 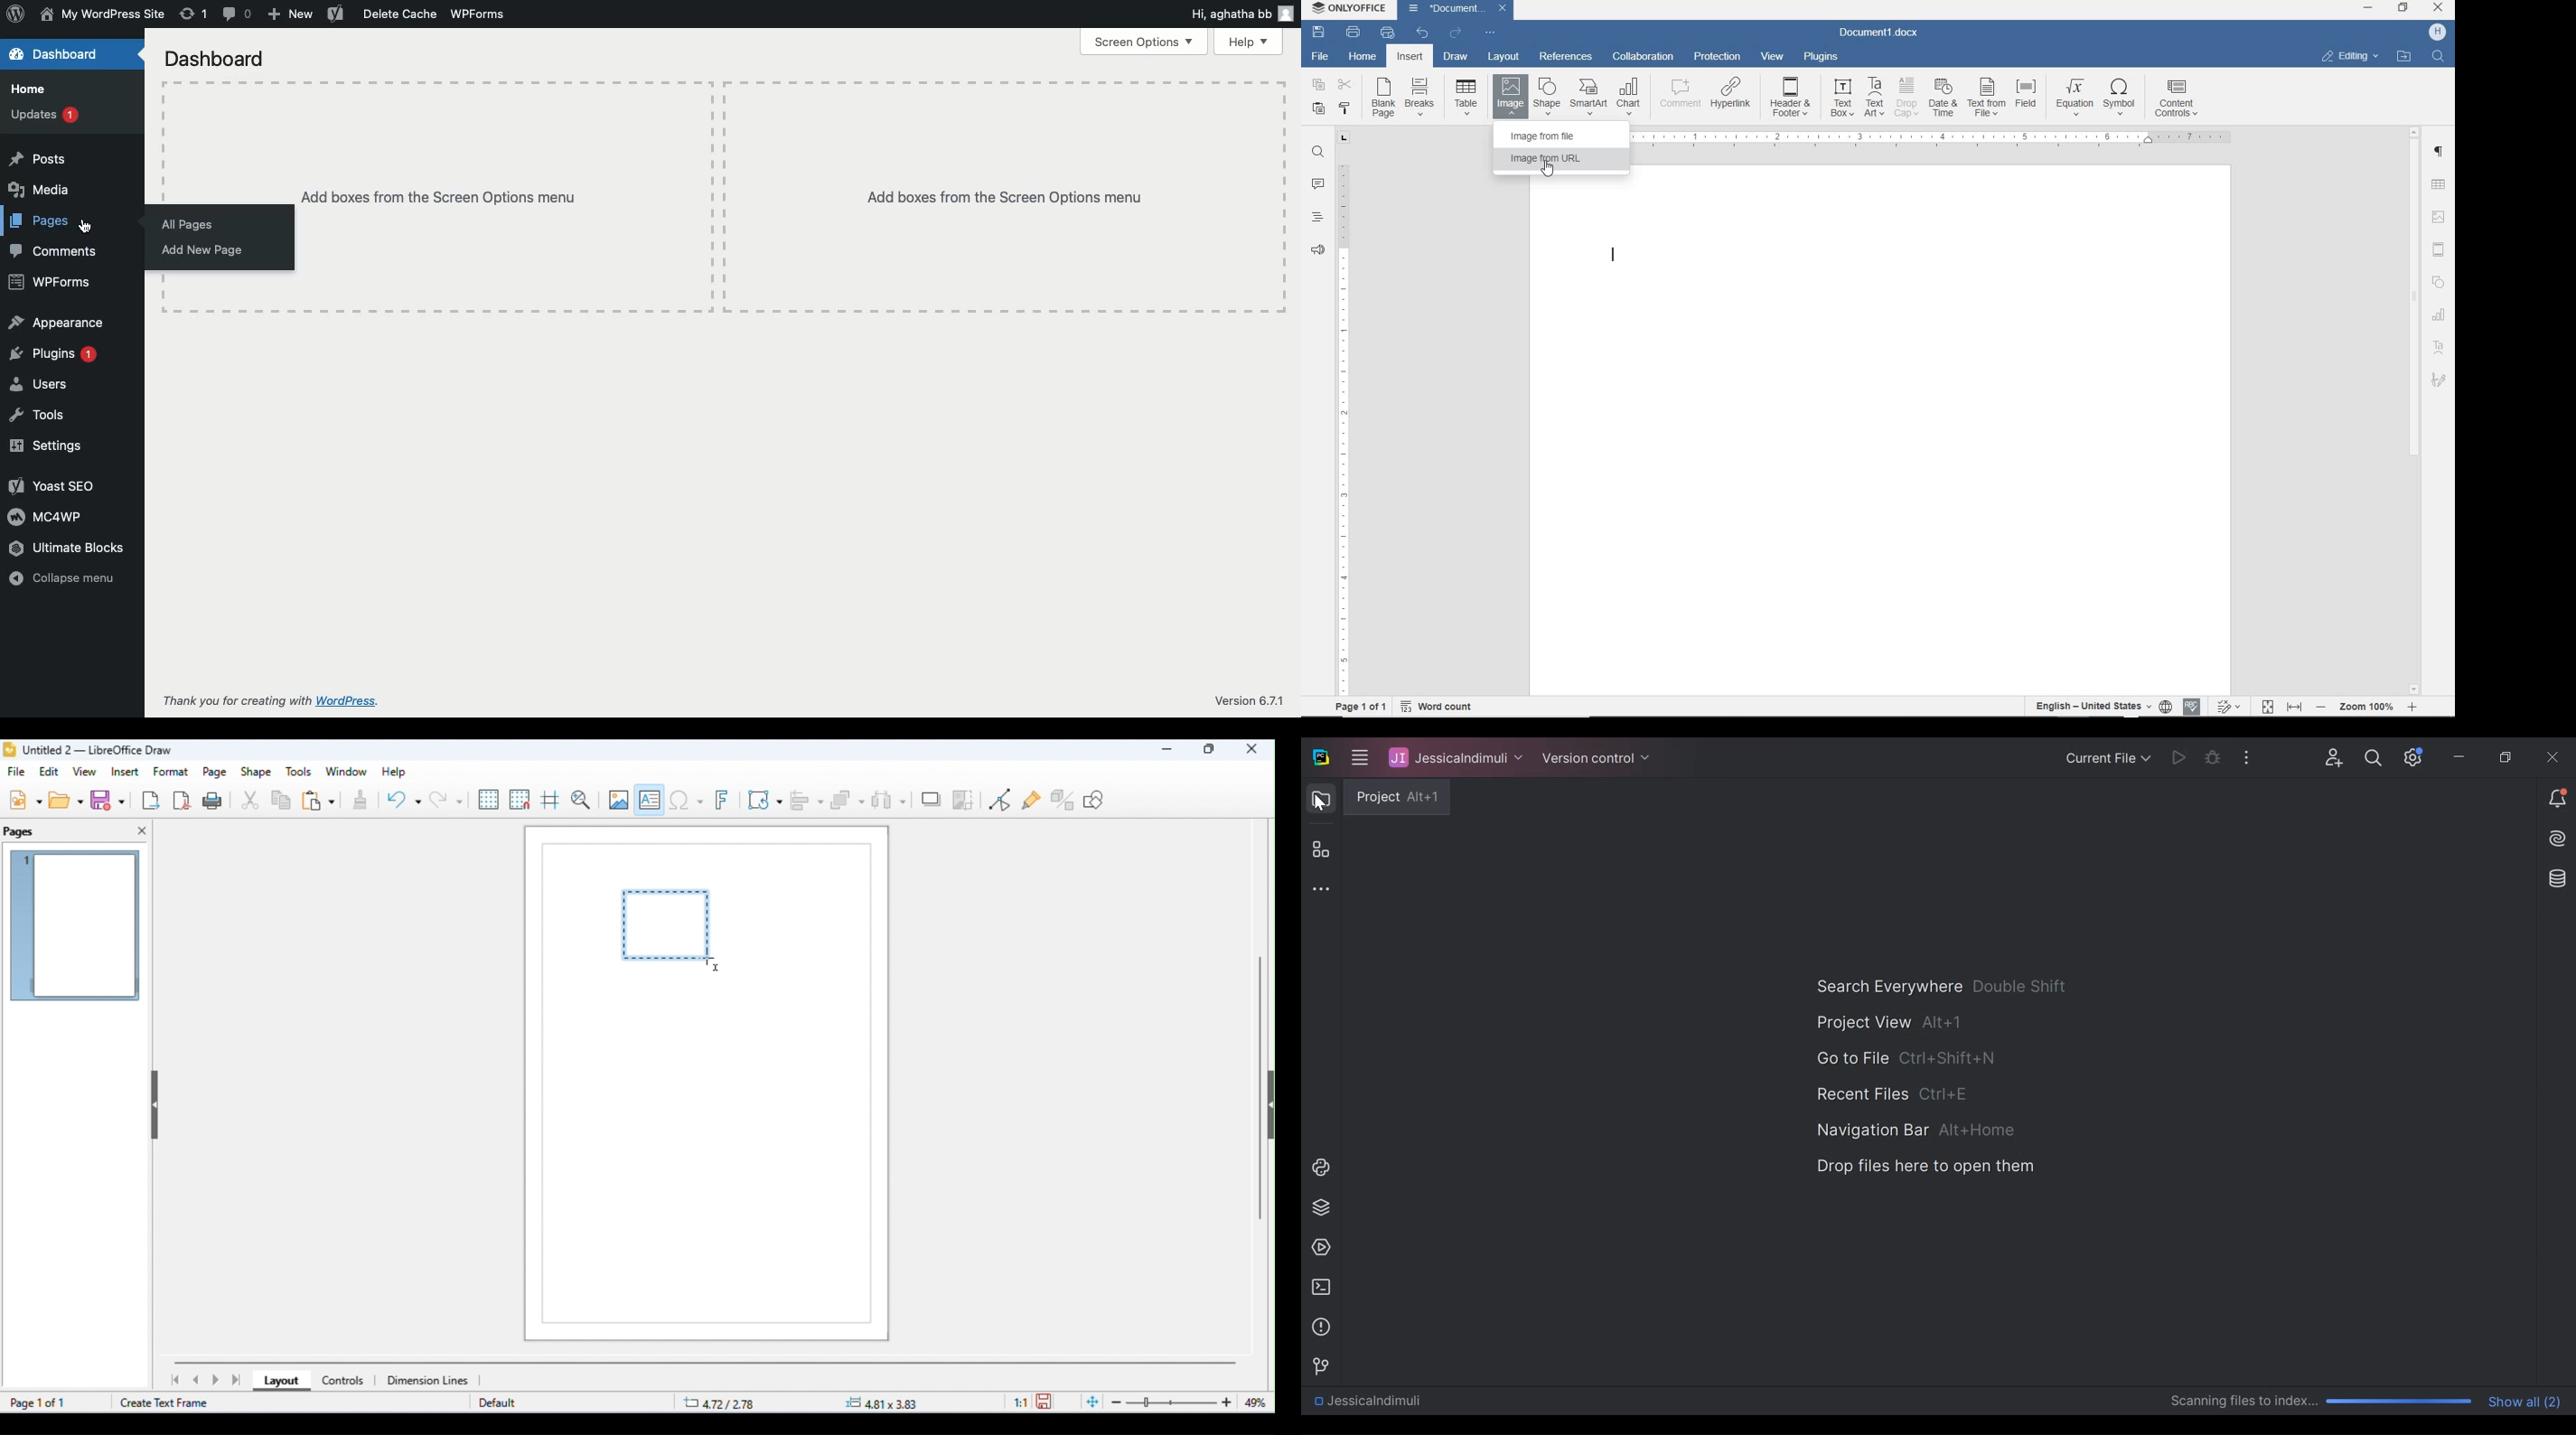 I want to click on file, so click(x=19, y=773).